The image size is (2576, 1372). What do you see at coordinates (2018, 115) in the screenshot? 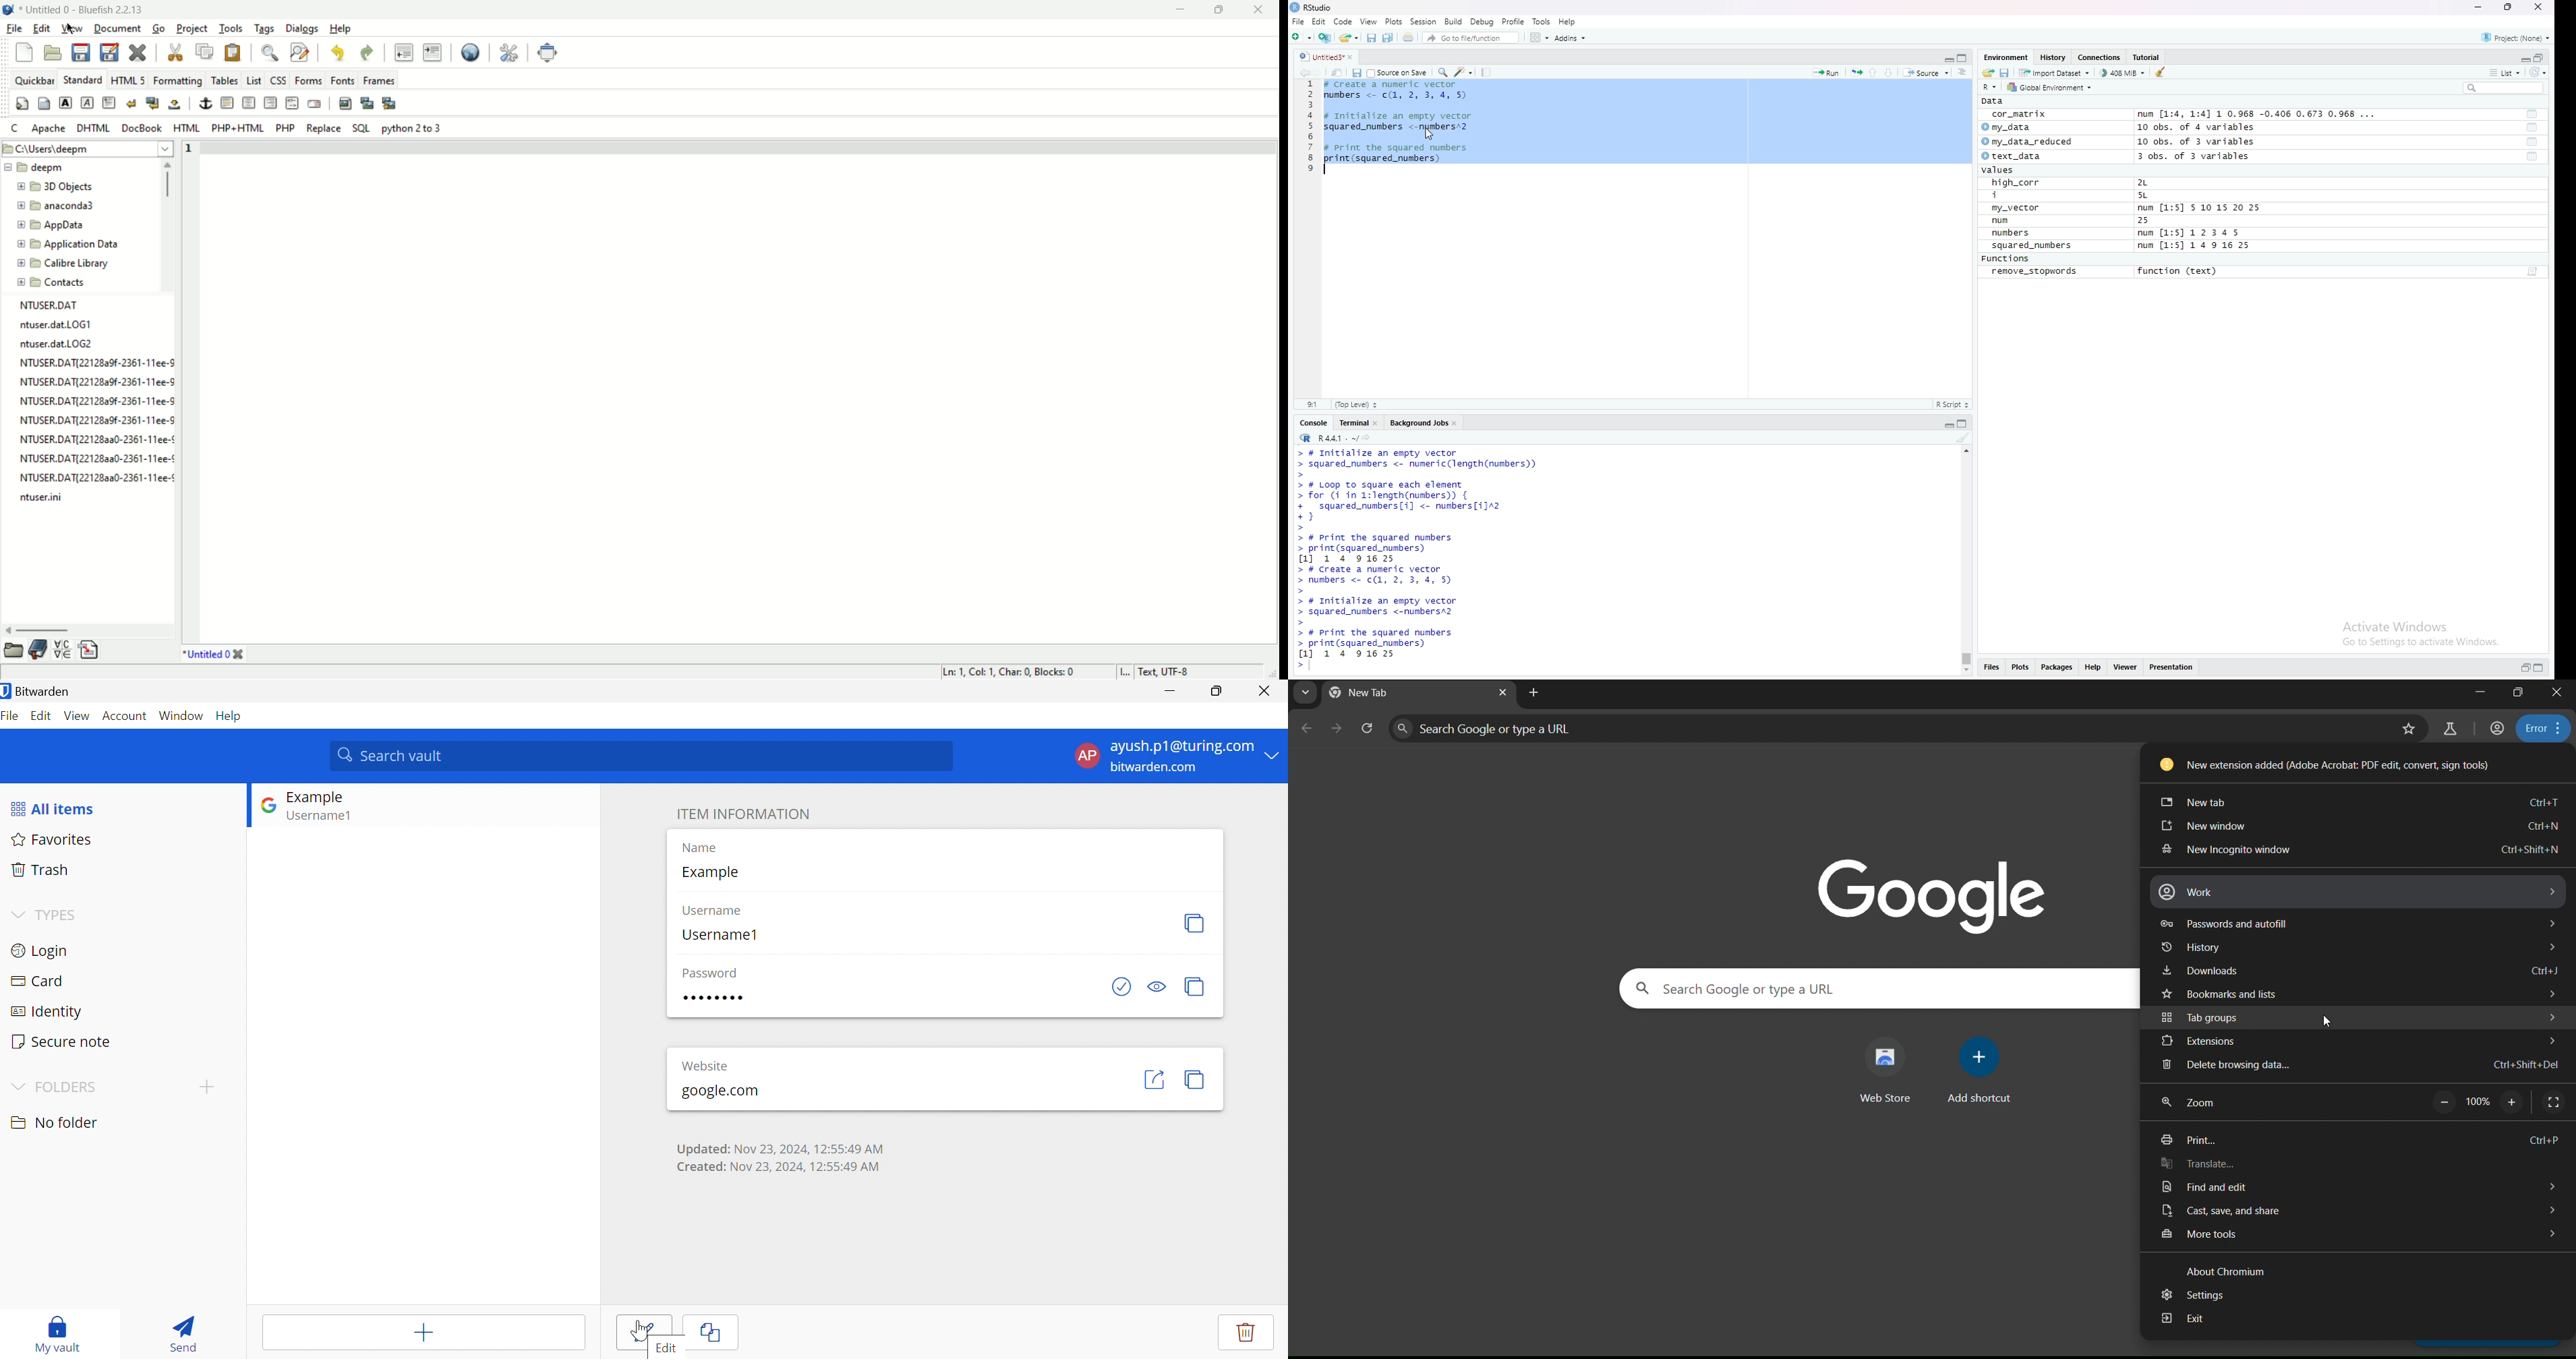
I see `cor_matrix` at bounding box center [2018, 115].